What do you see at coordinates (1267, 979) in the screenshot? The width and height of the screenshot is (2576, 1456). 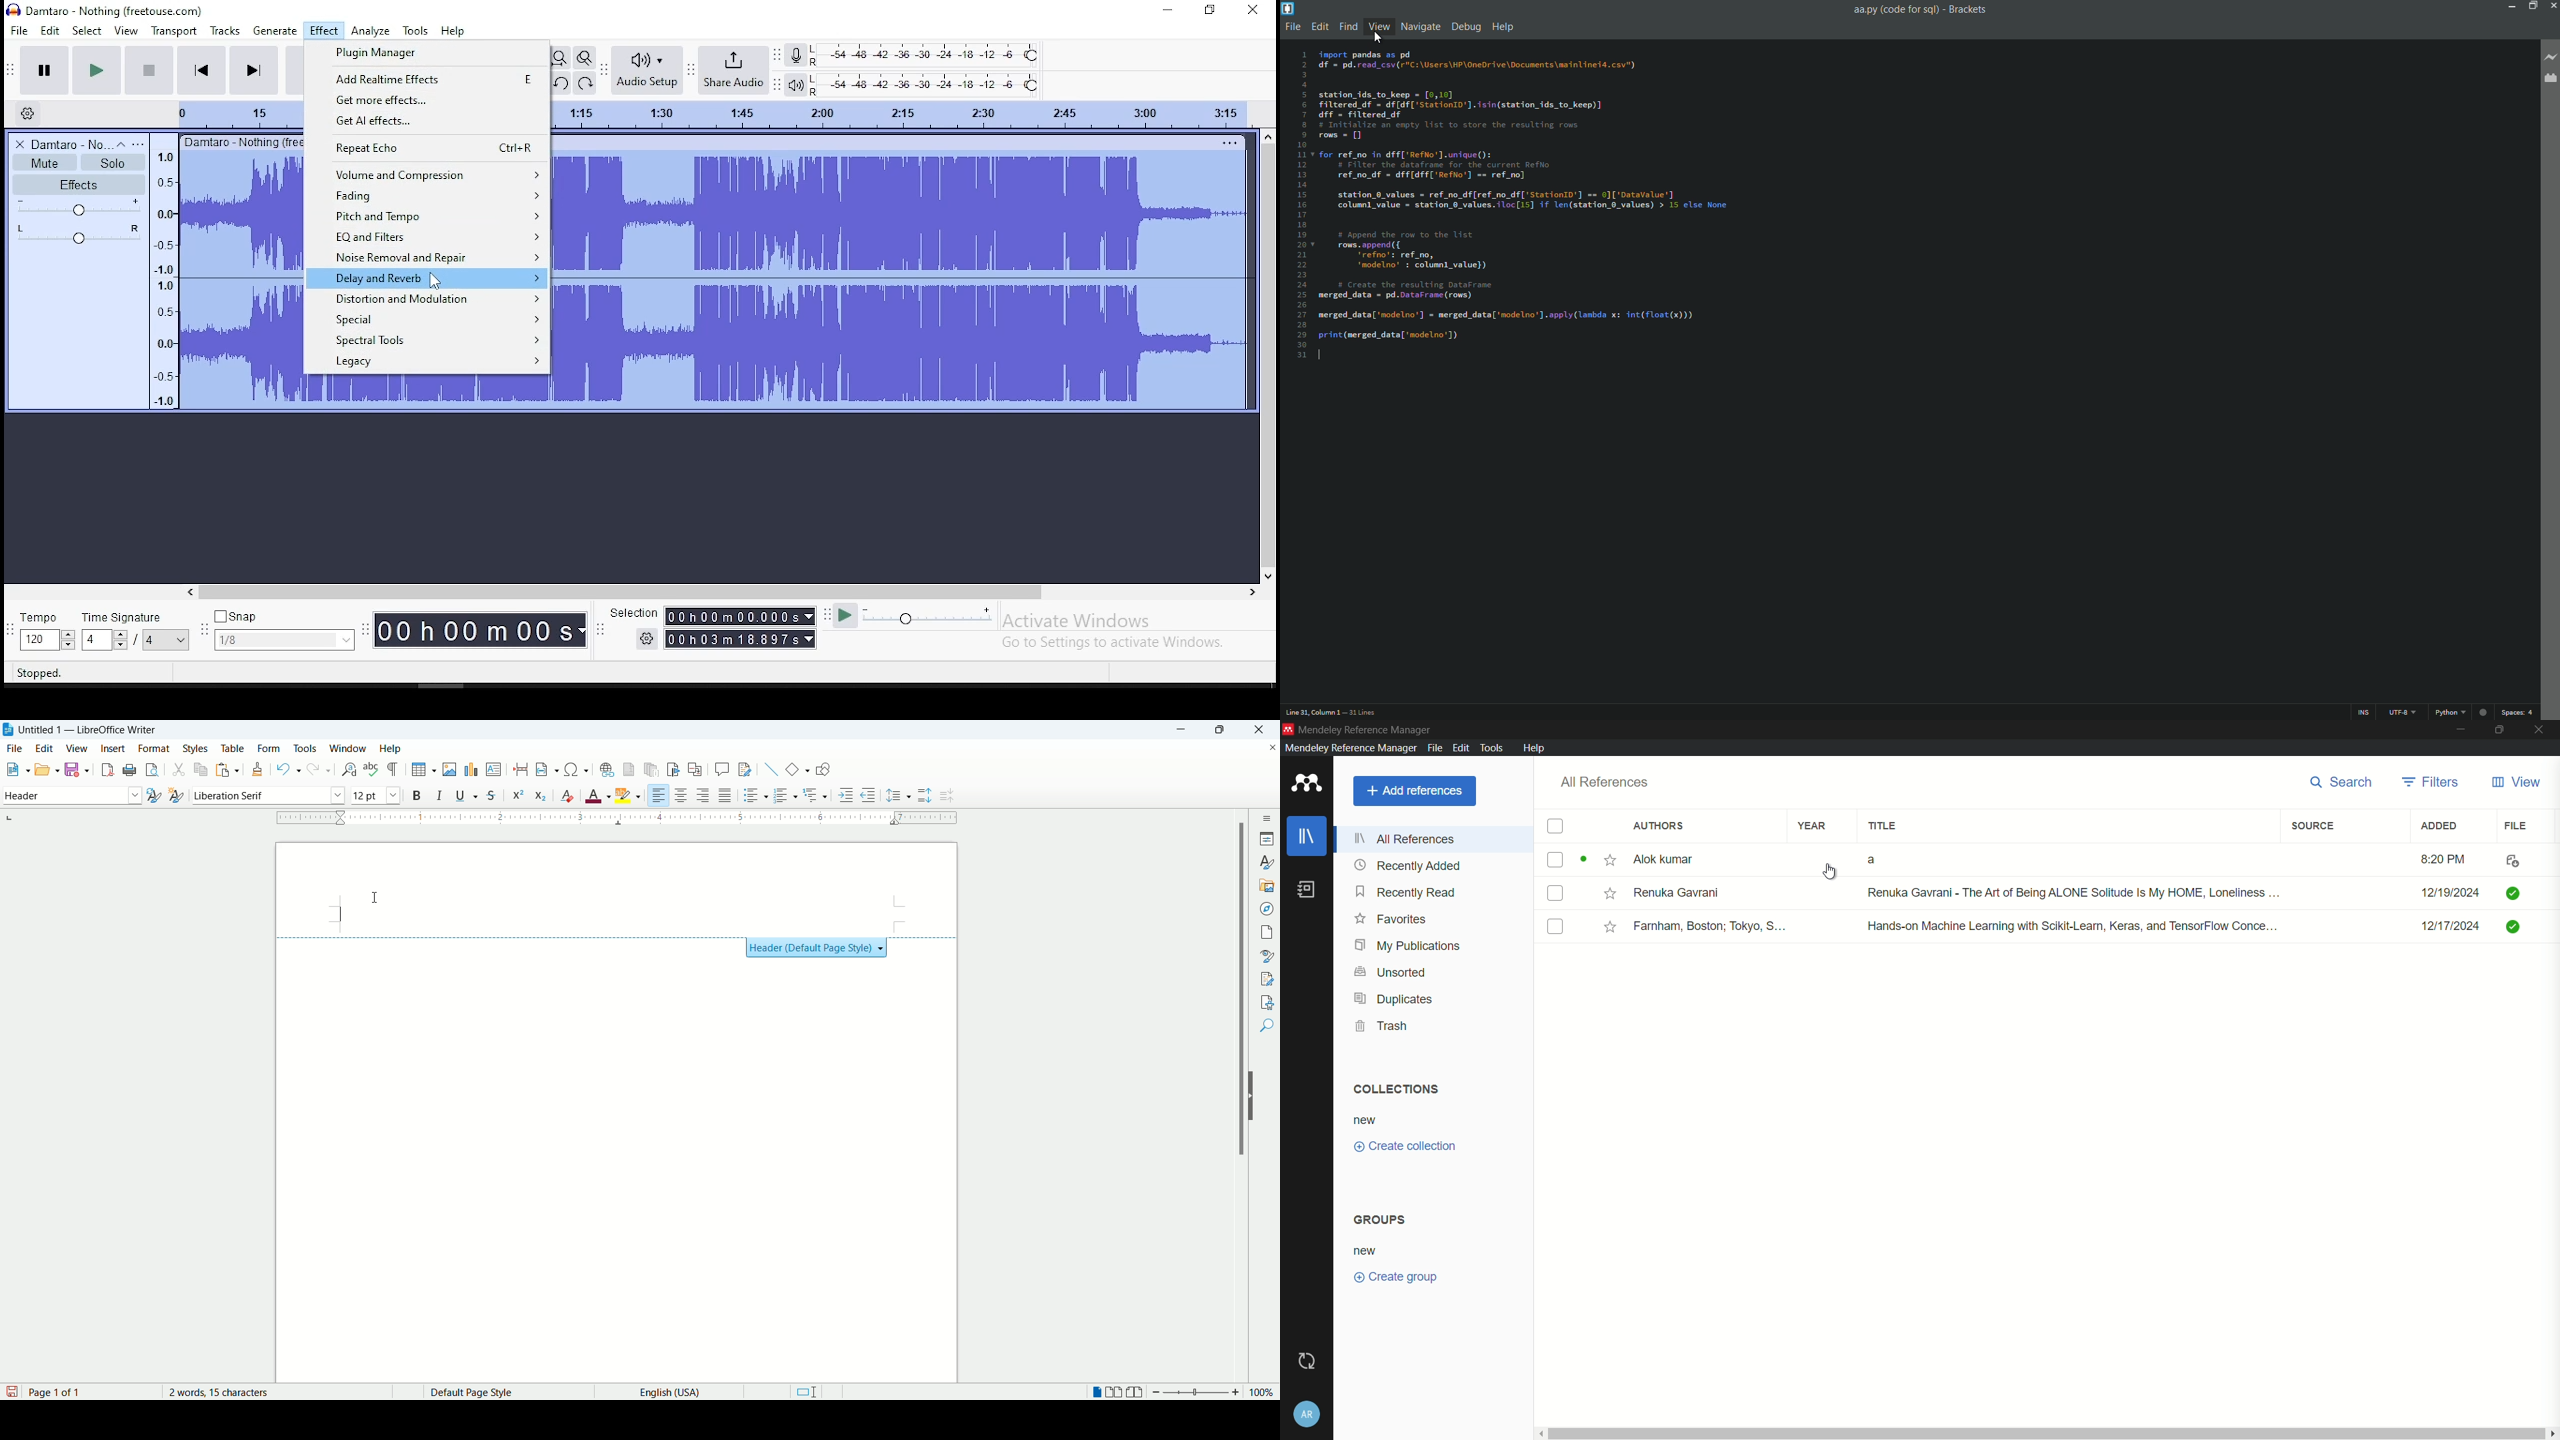 I see `manage changes` at bounding box center [1267, 979].